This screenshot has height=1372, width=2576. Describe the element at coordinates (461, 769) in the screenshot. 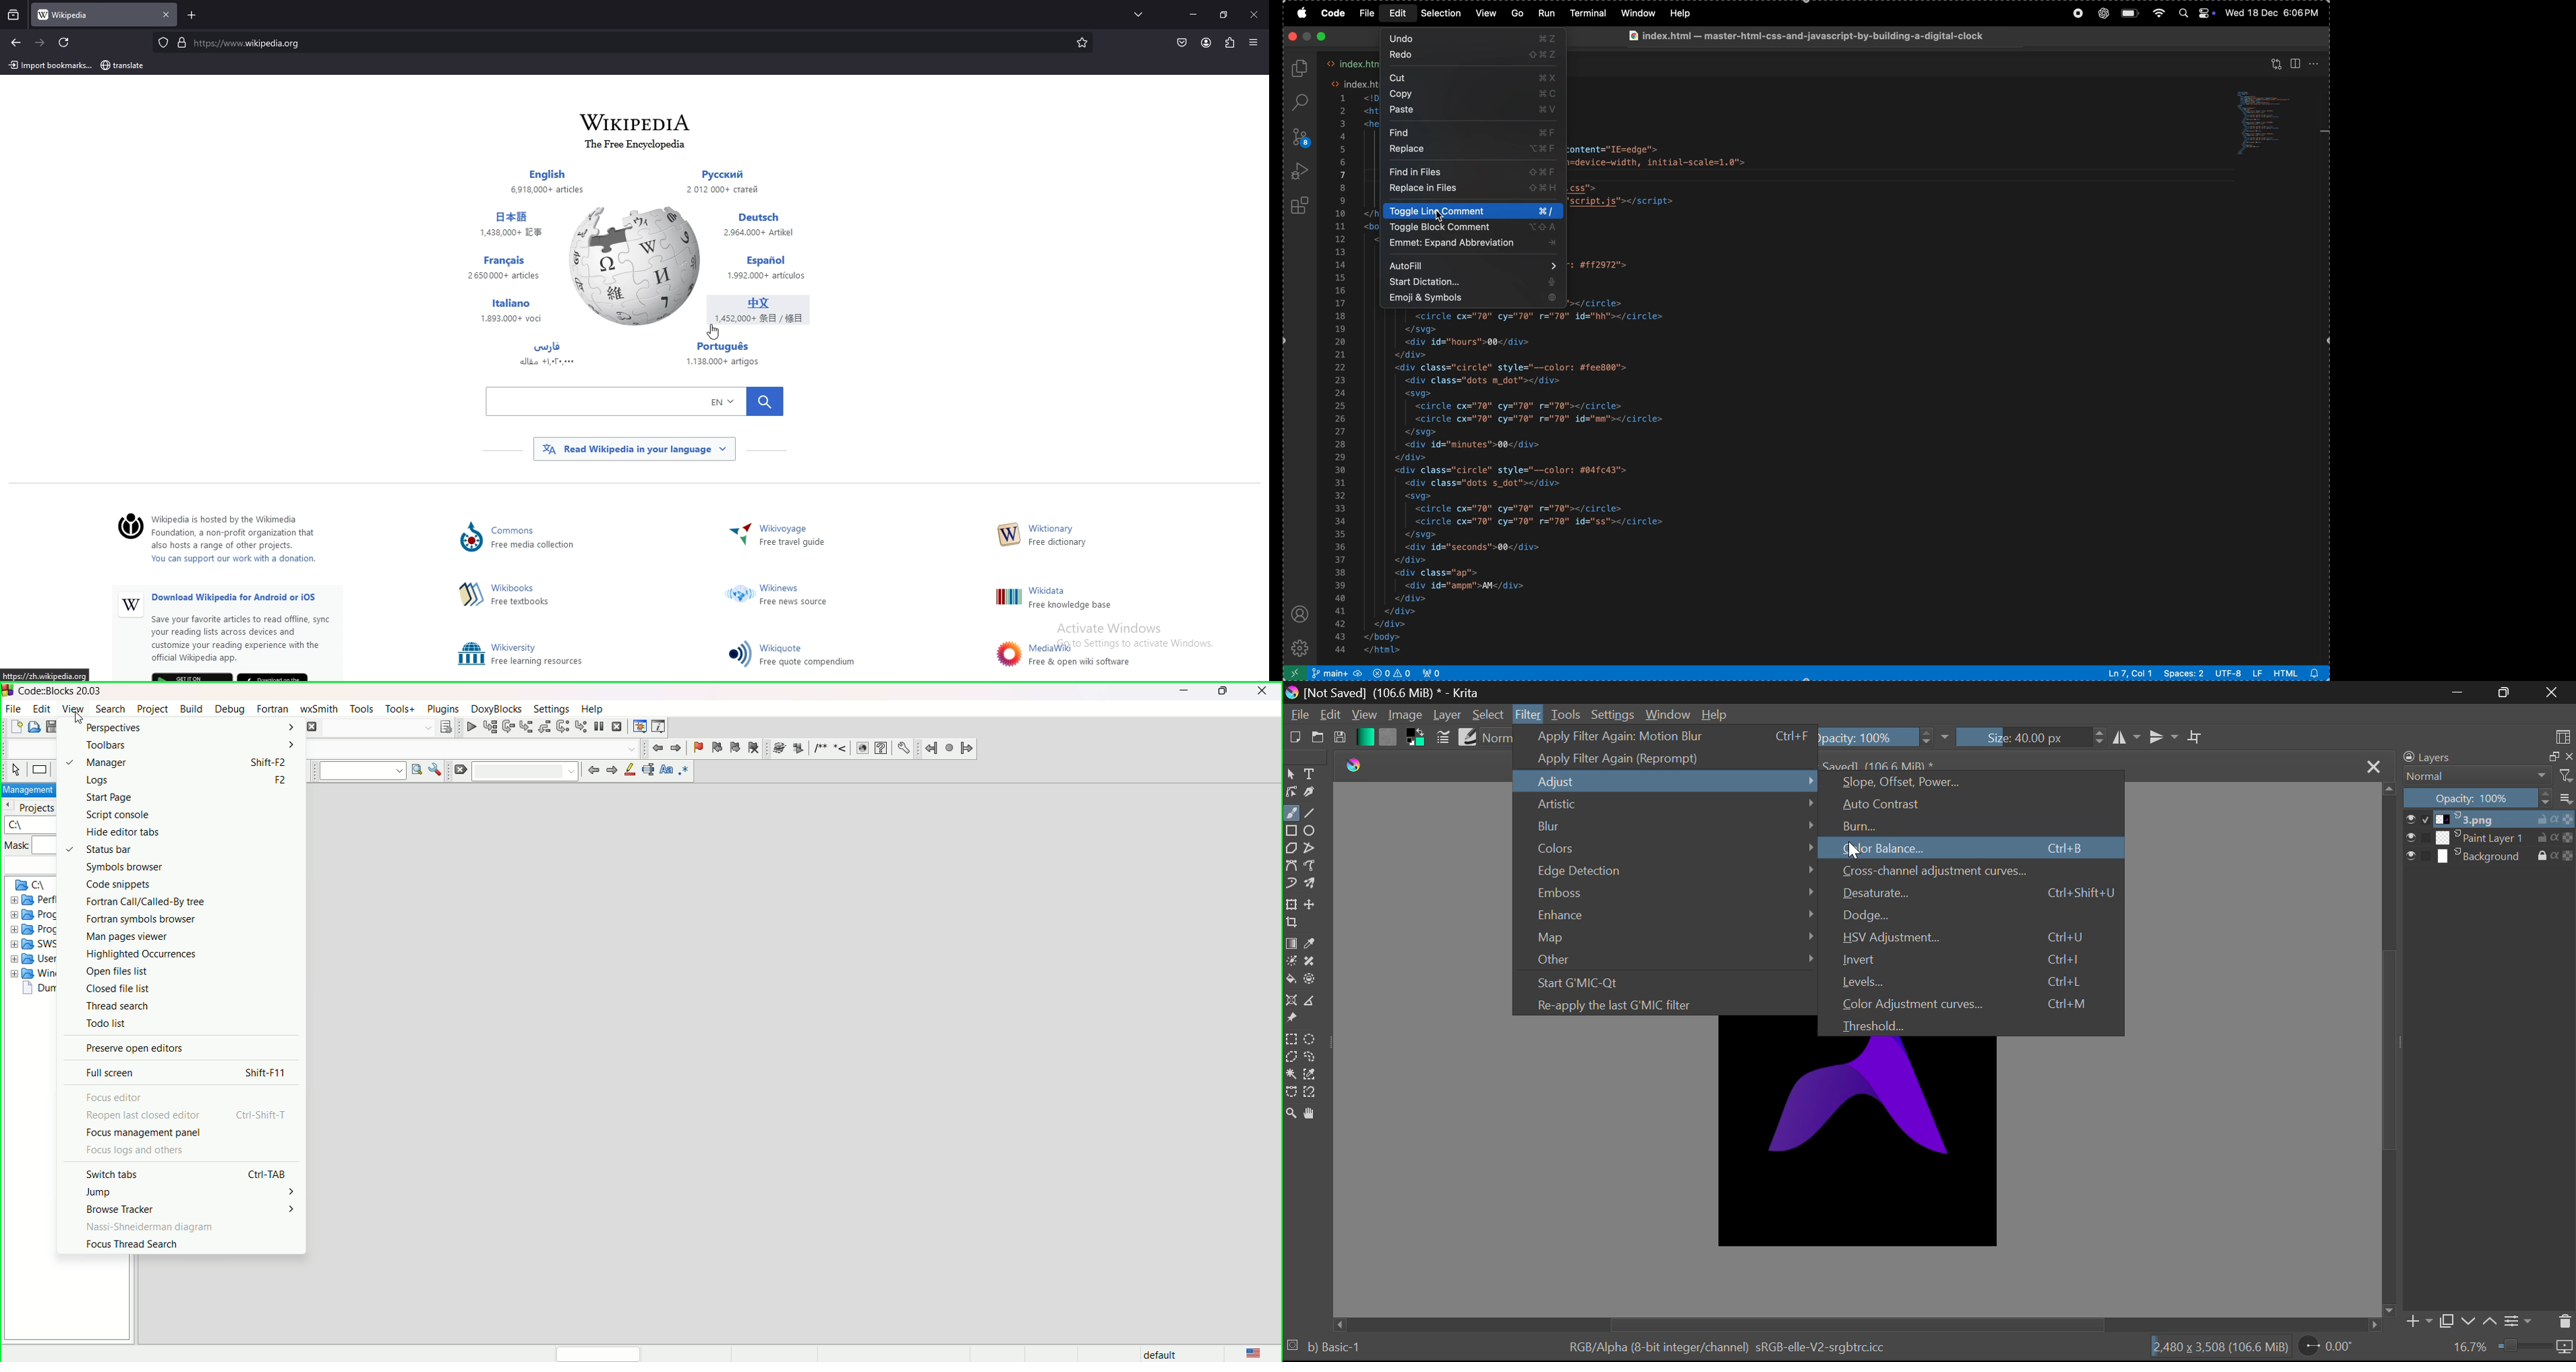

I see `clear` at that location.